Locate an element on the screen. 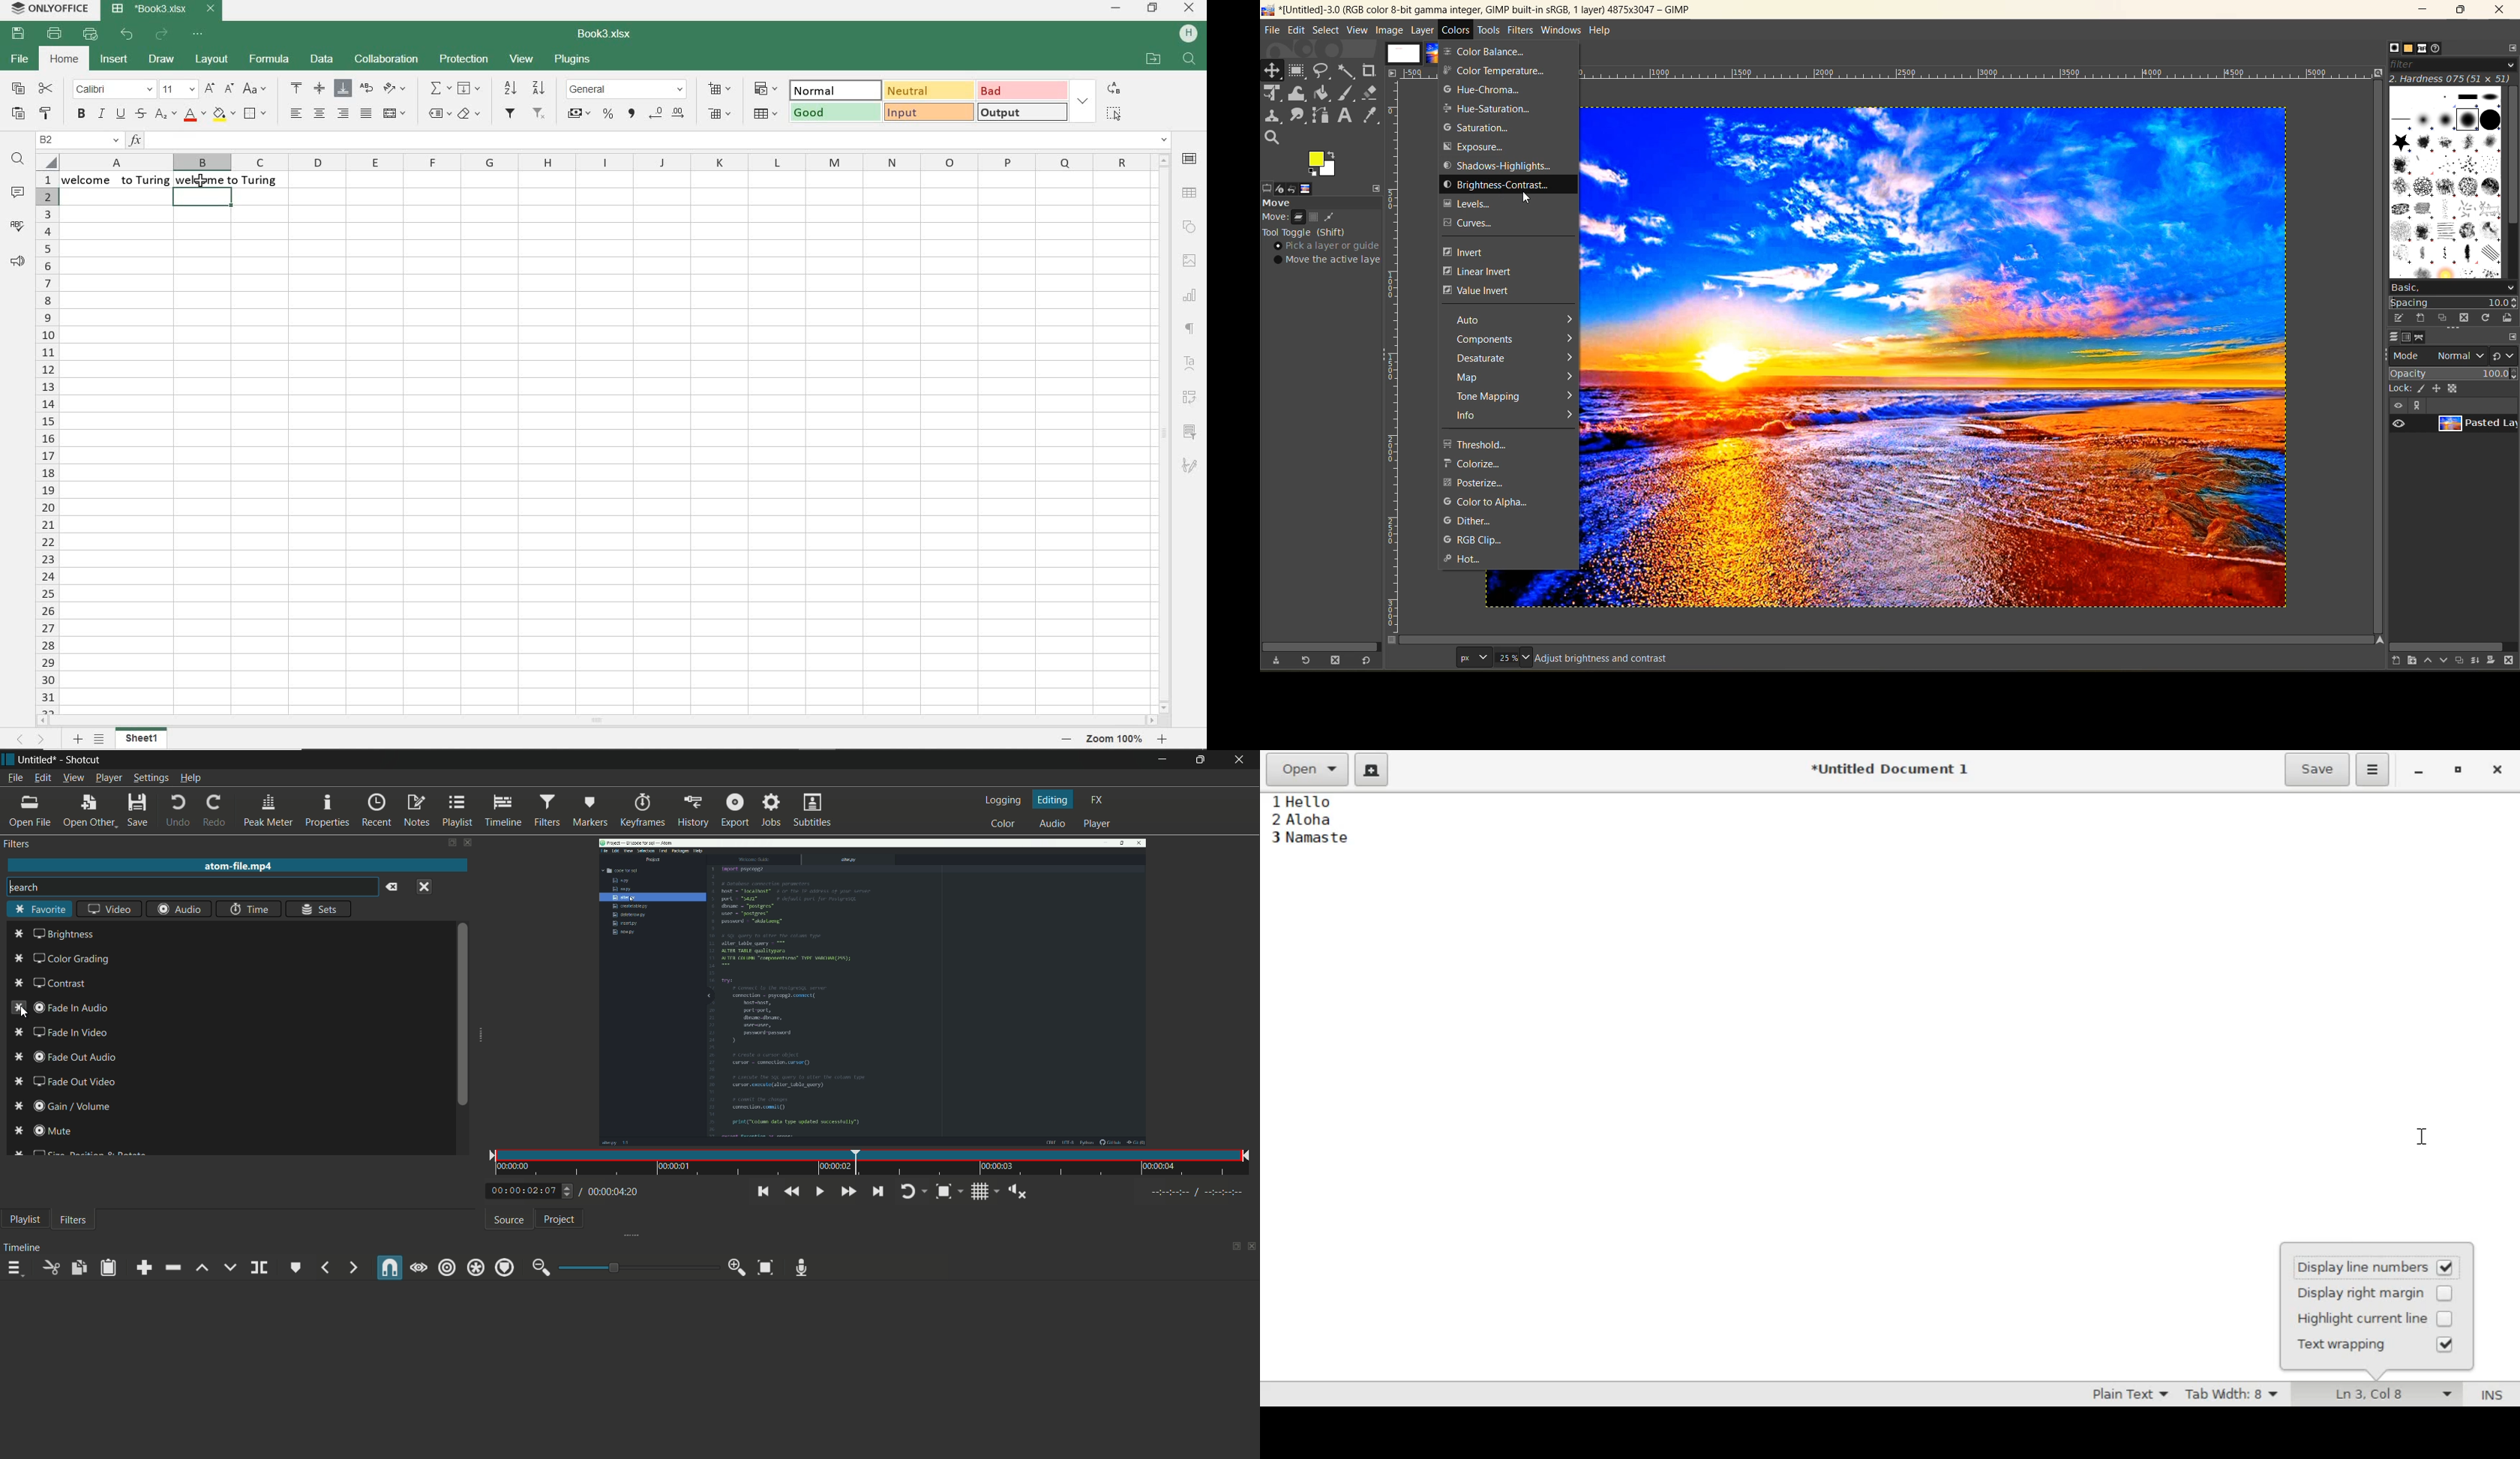  SELECT ALL is located at coordinates (1114, 114).